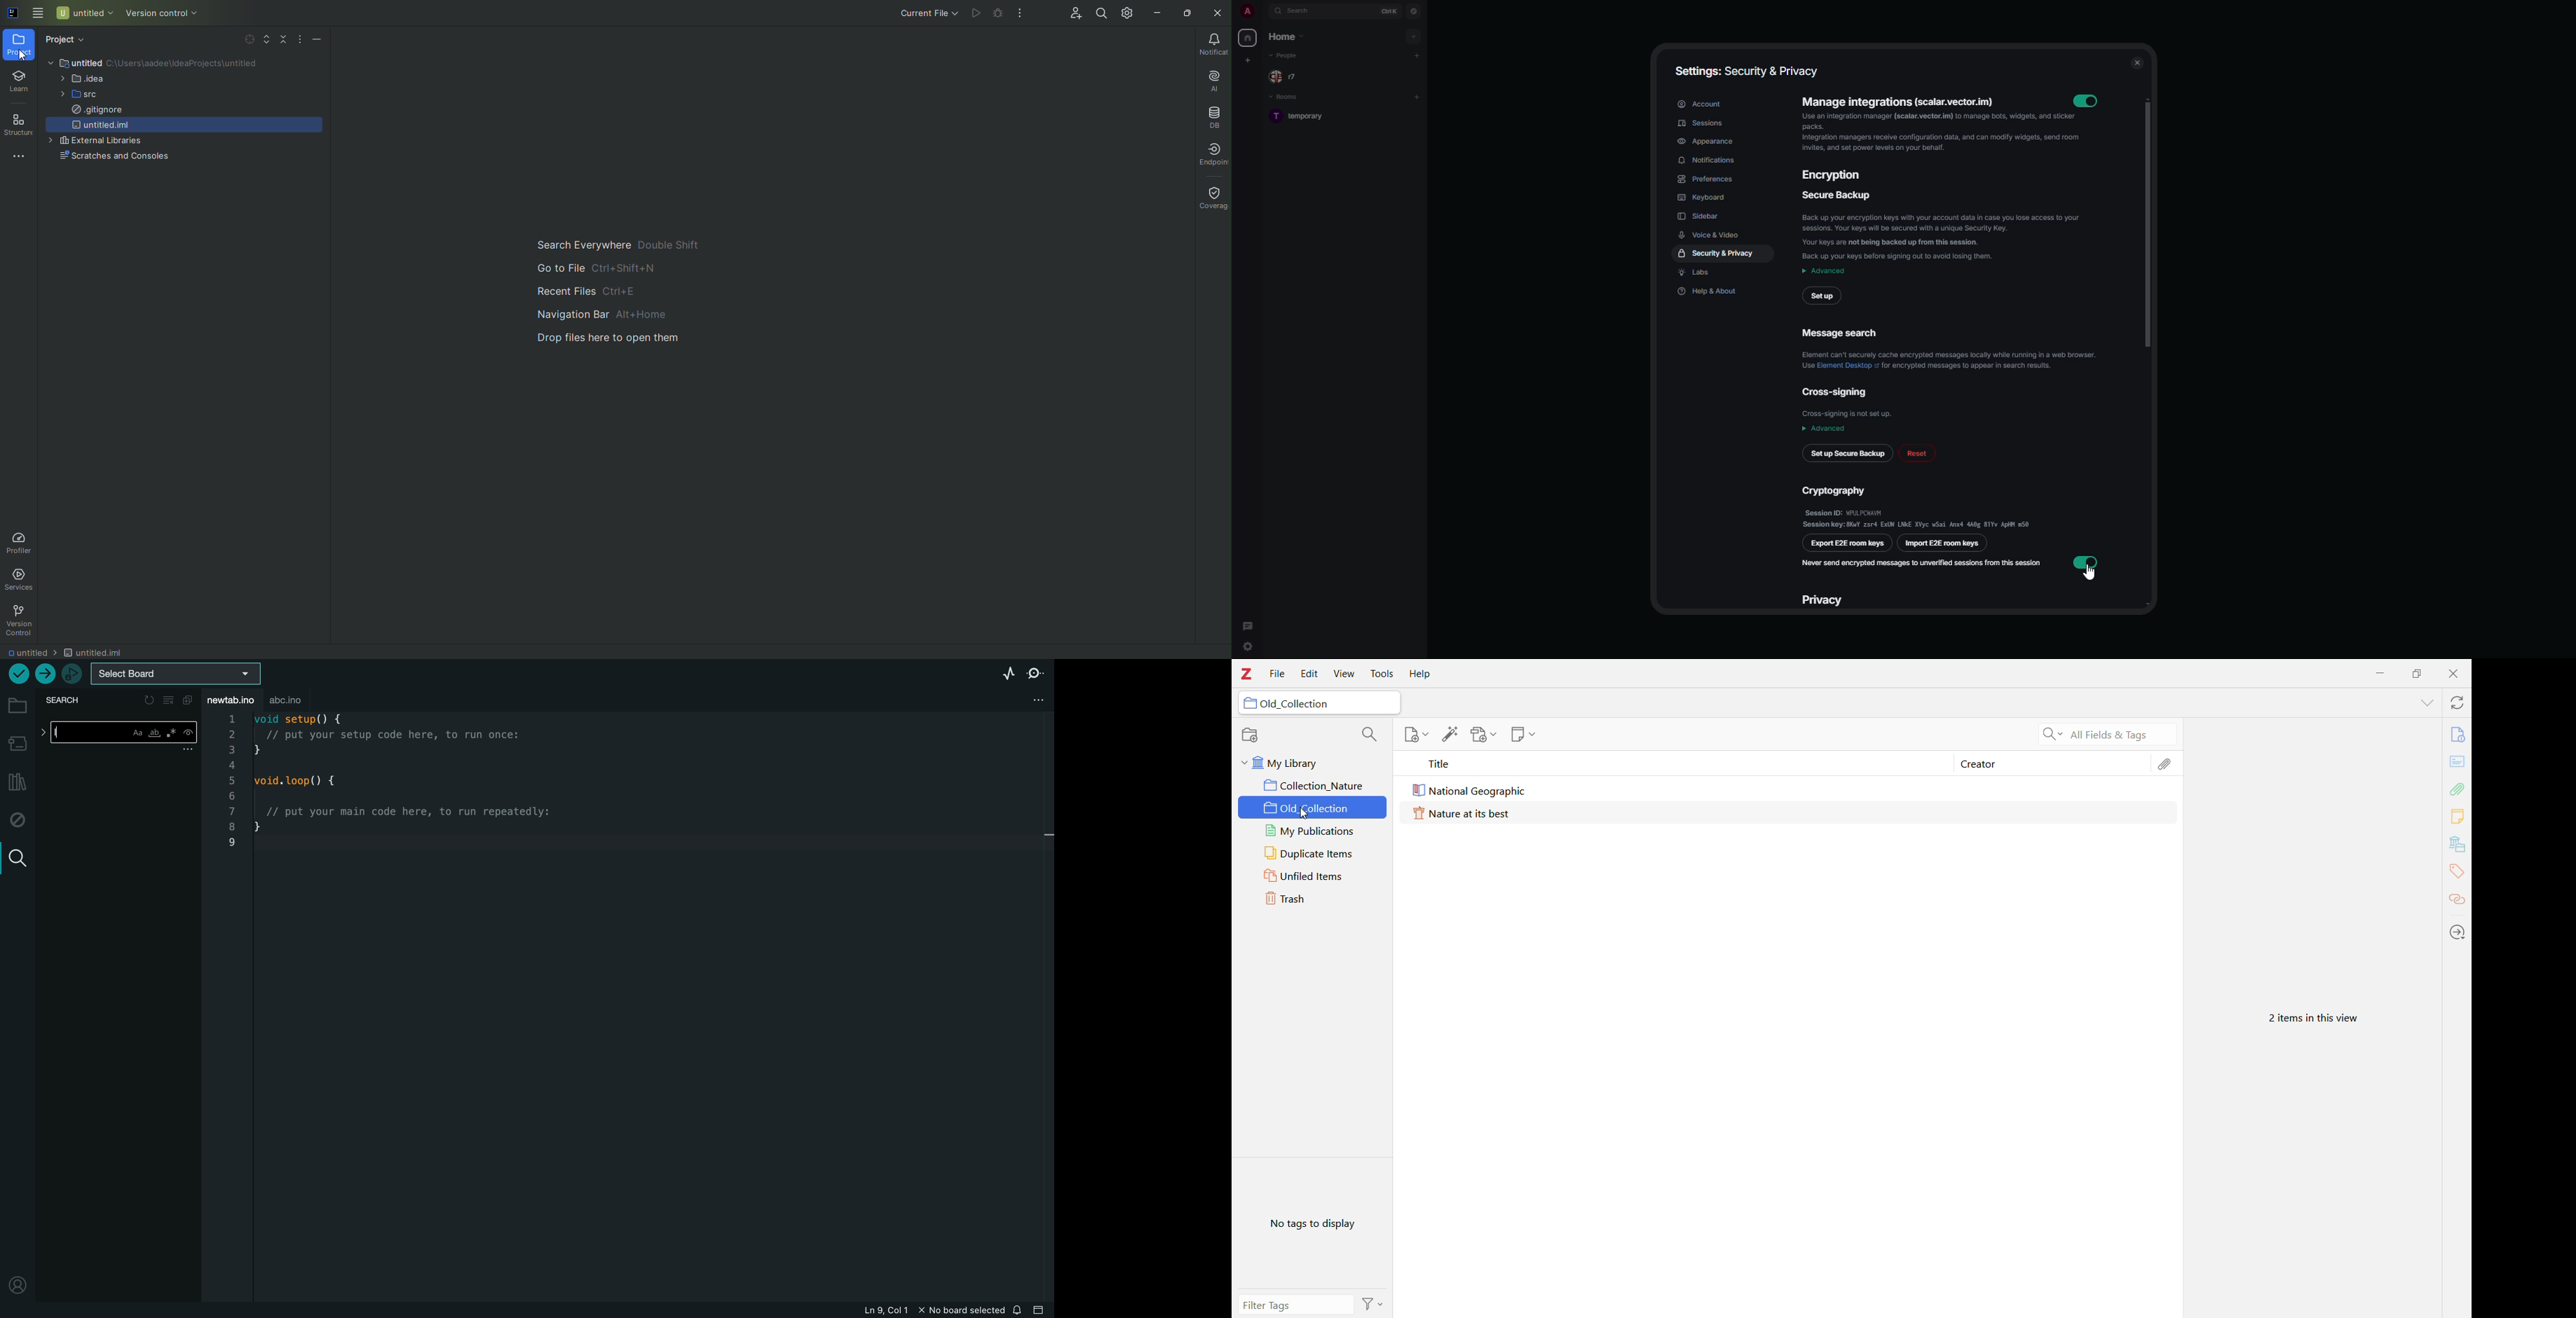 The width and height of the screenshot is (2576, 1344). Describe the element at coordinates (1027, 700) in the screenshot. I see `file setting` at that location.